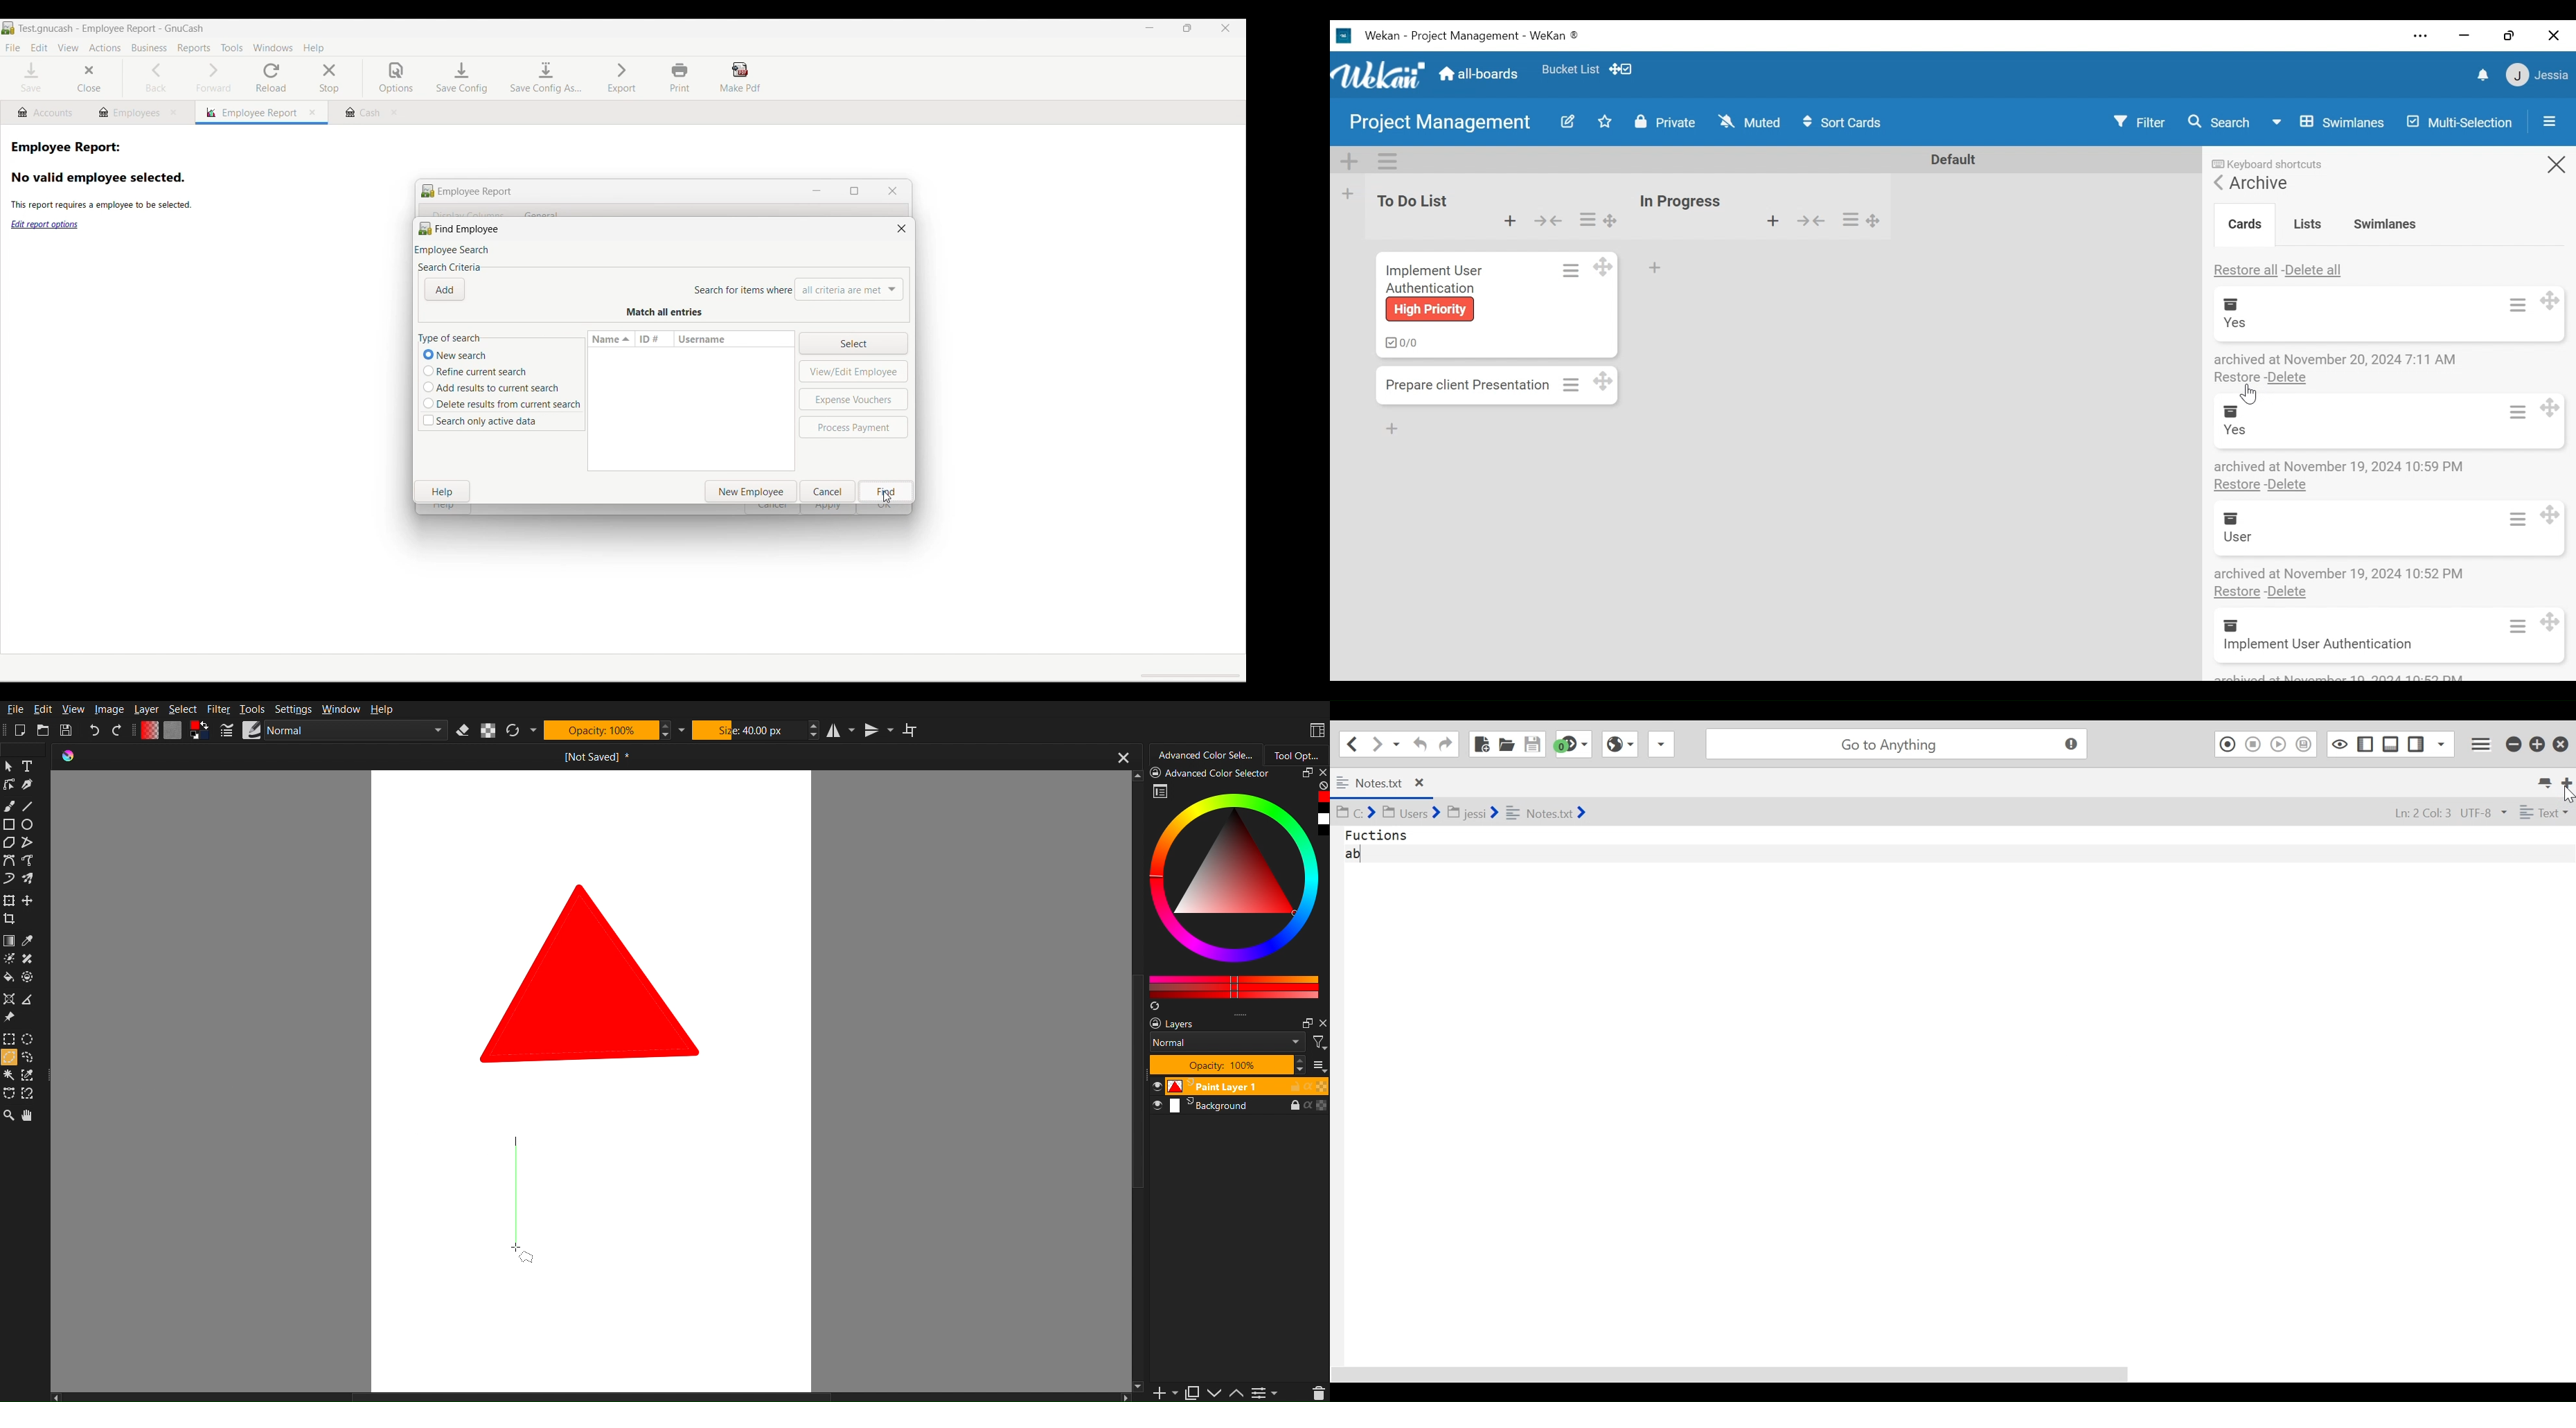 The width and height of the screenshot is (2576, 1428). I want to click on Brush, so click(11, 806).